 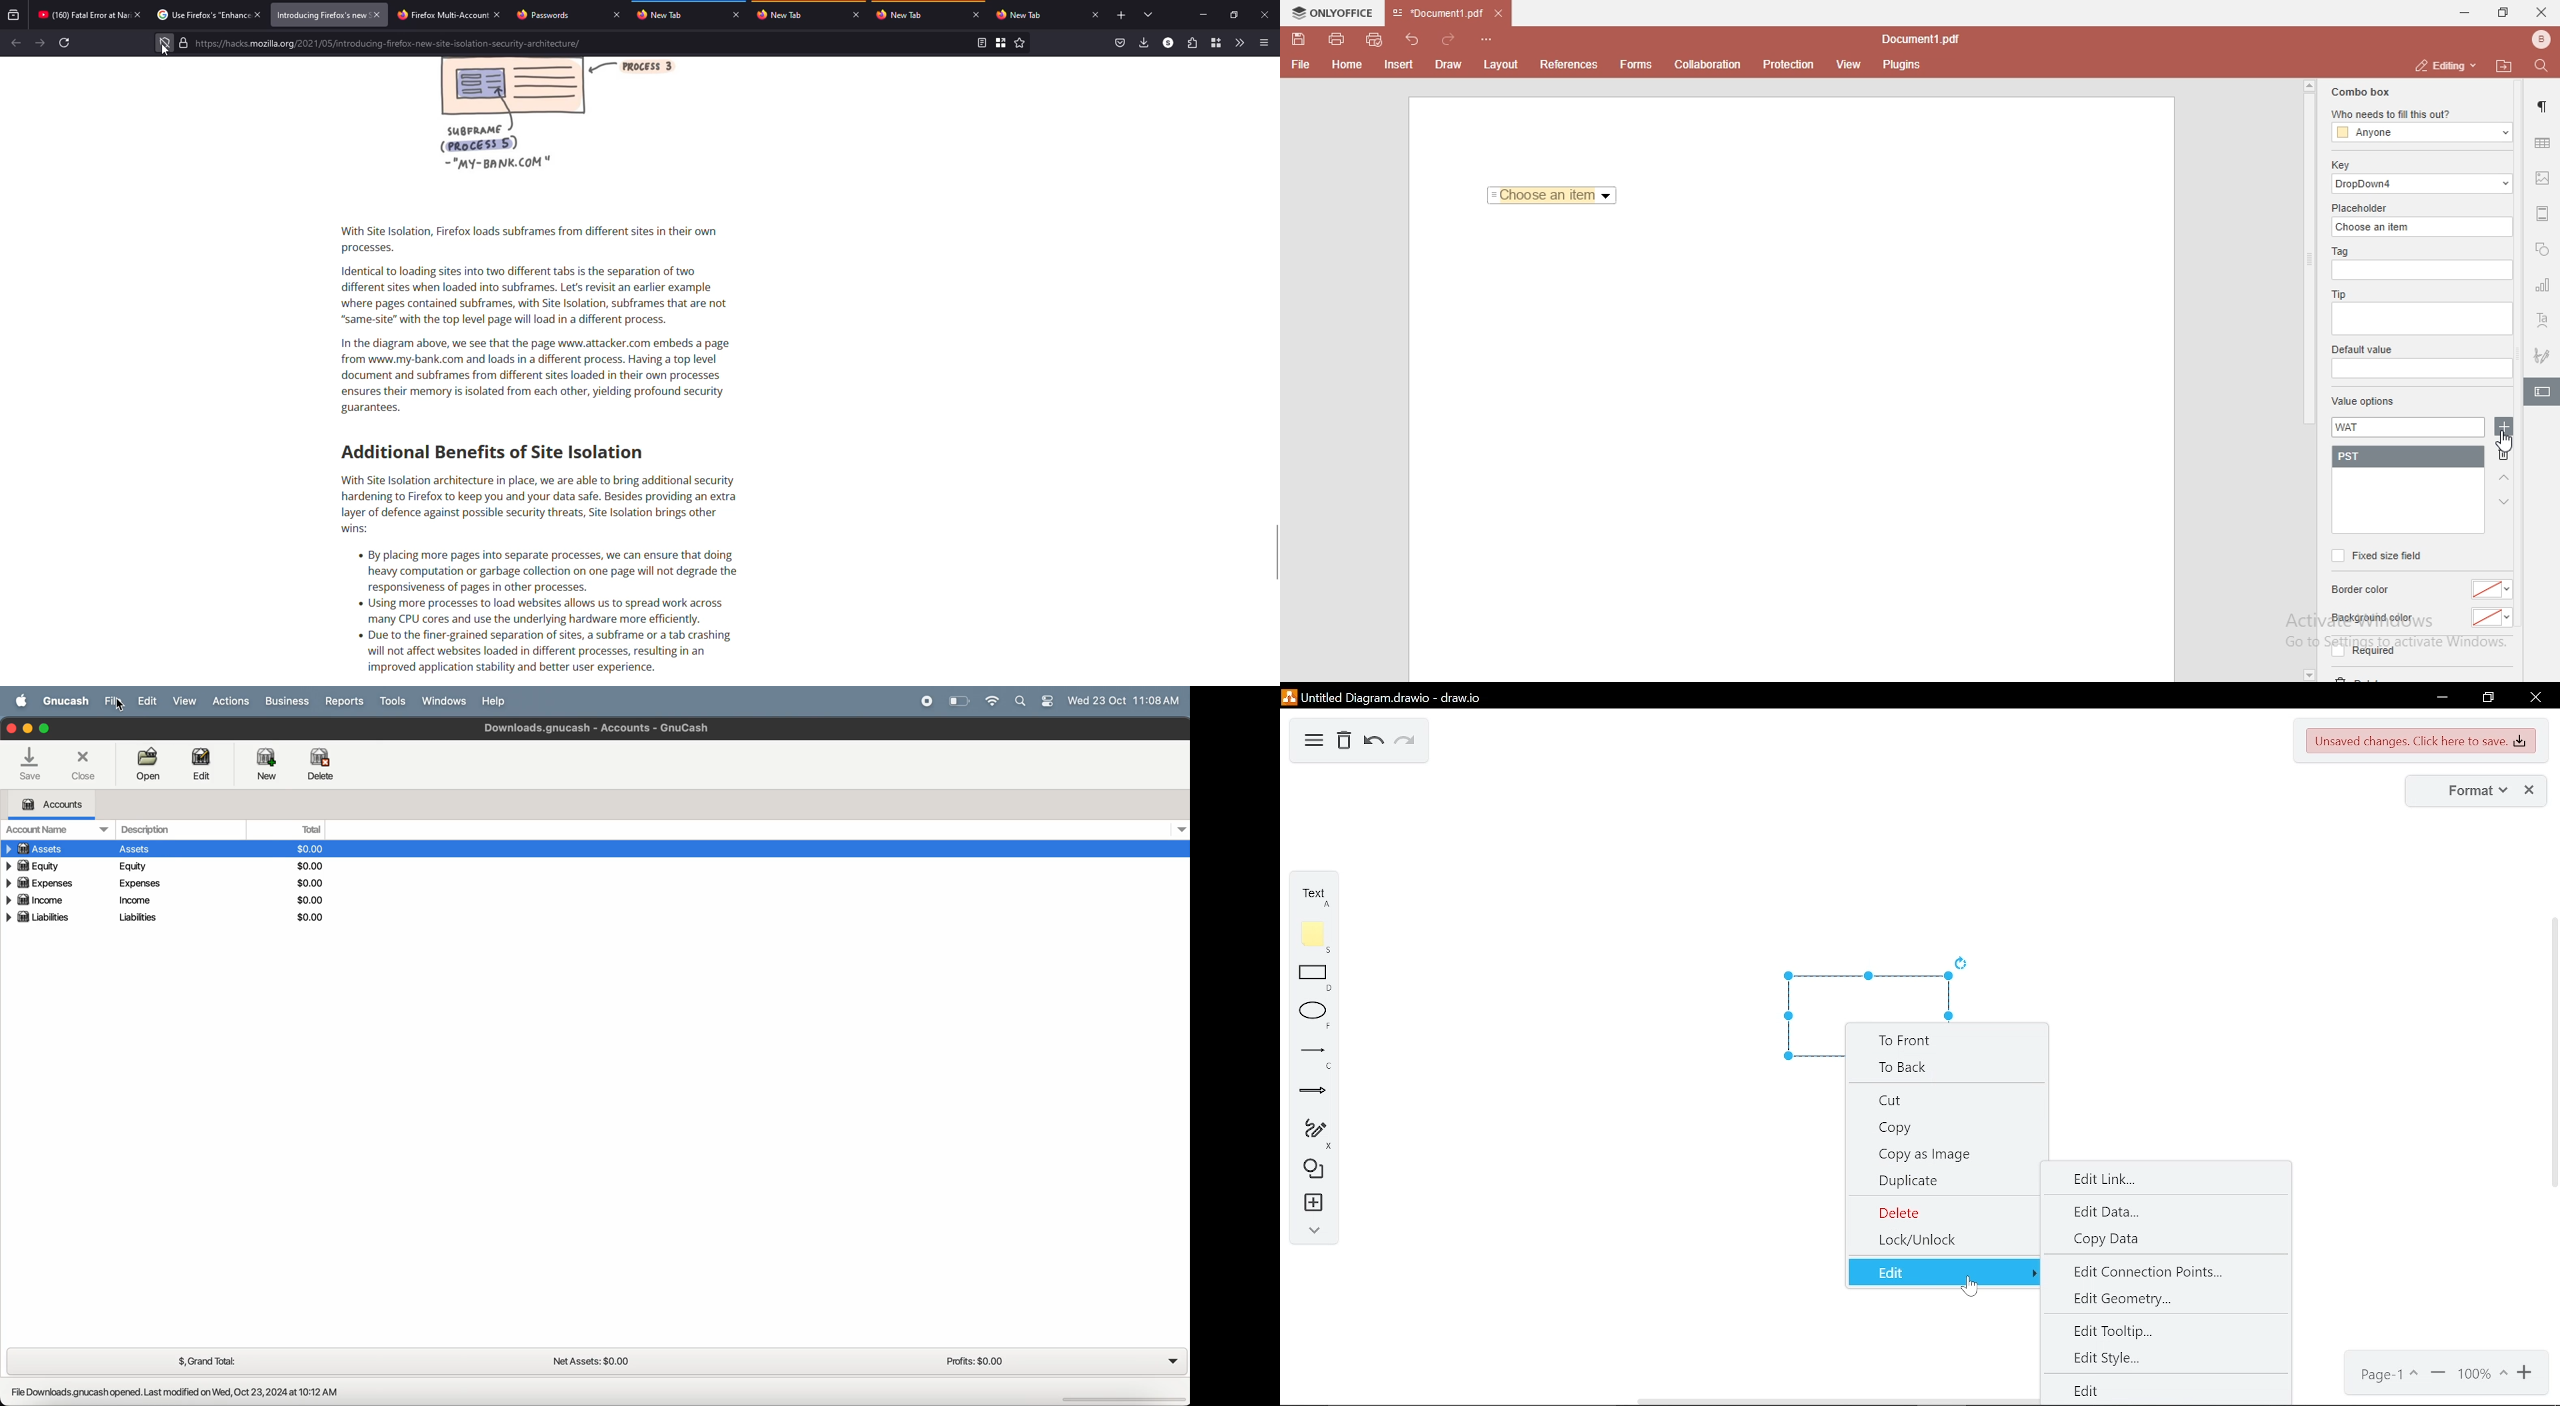 I want to click on choose an item, so click(x=2424, y=226).